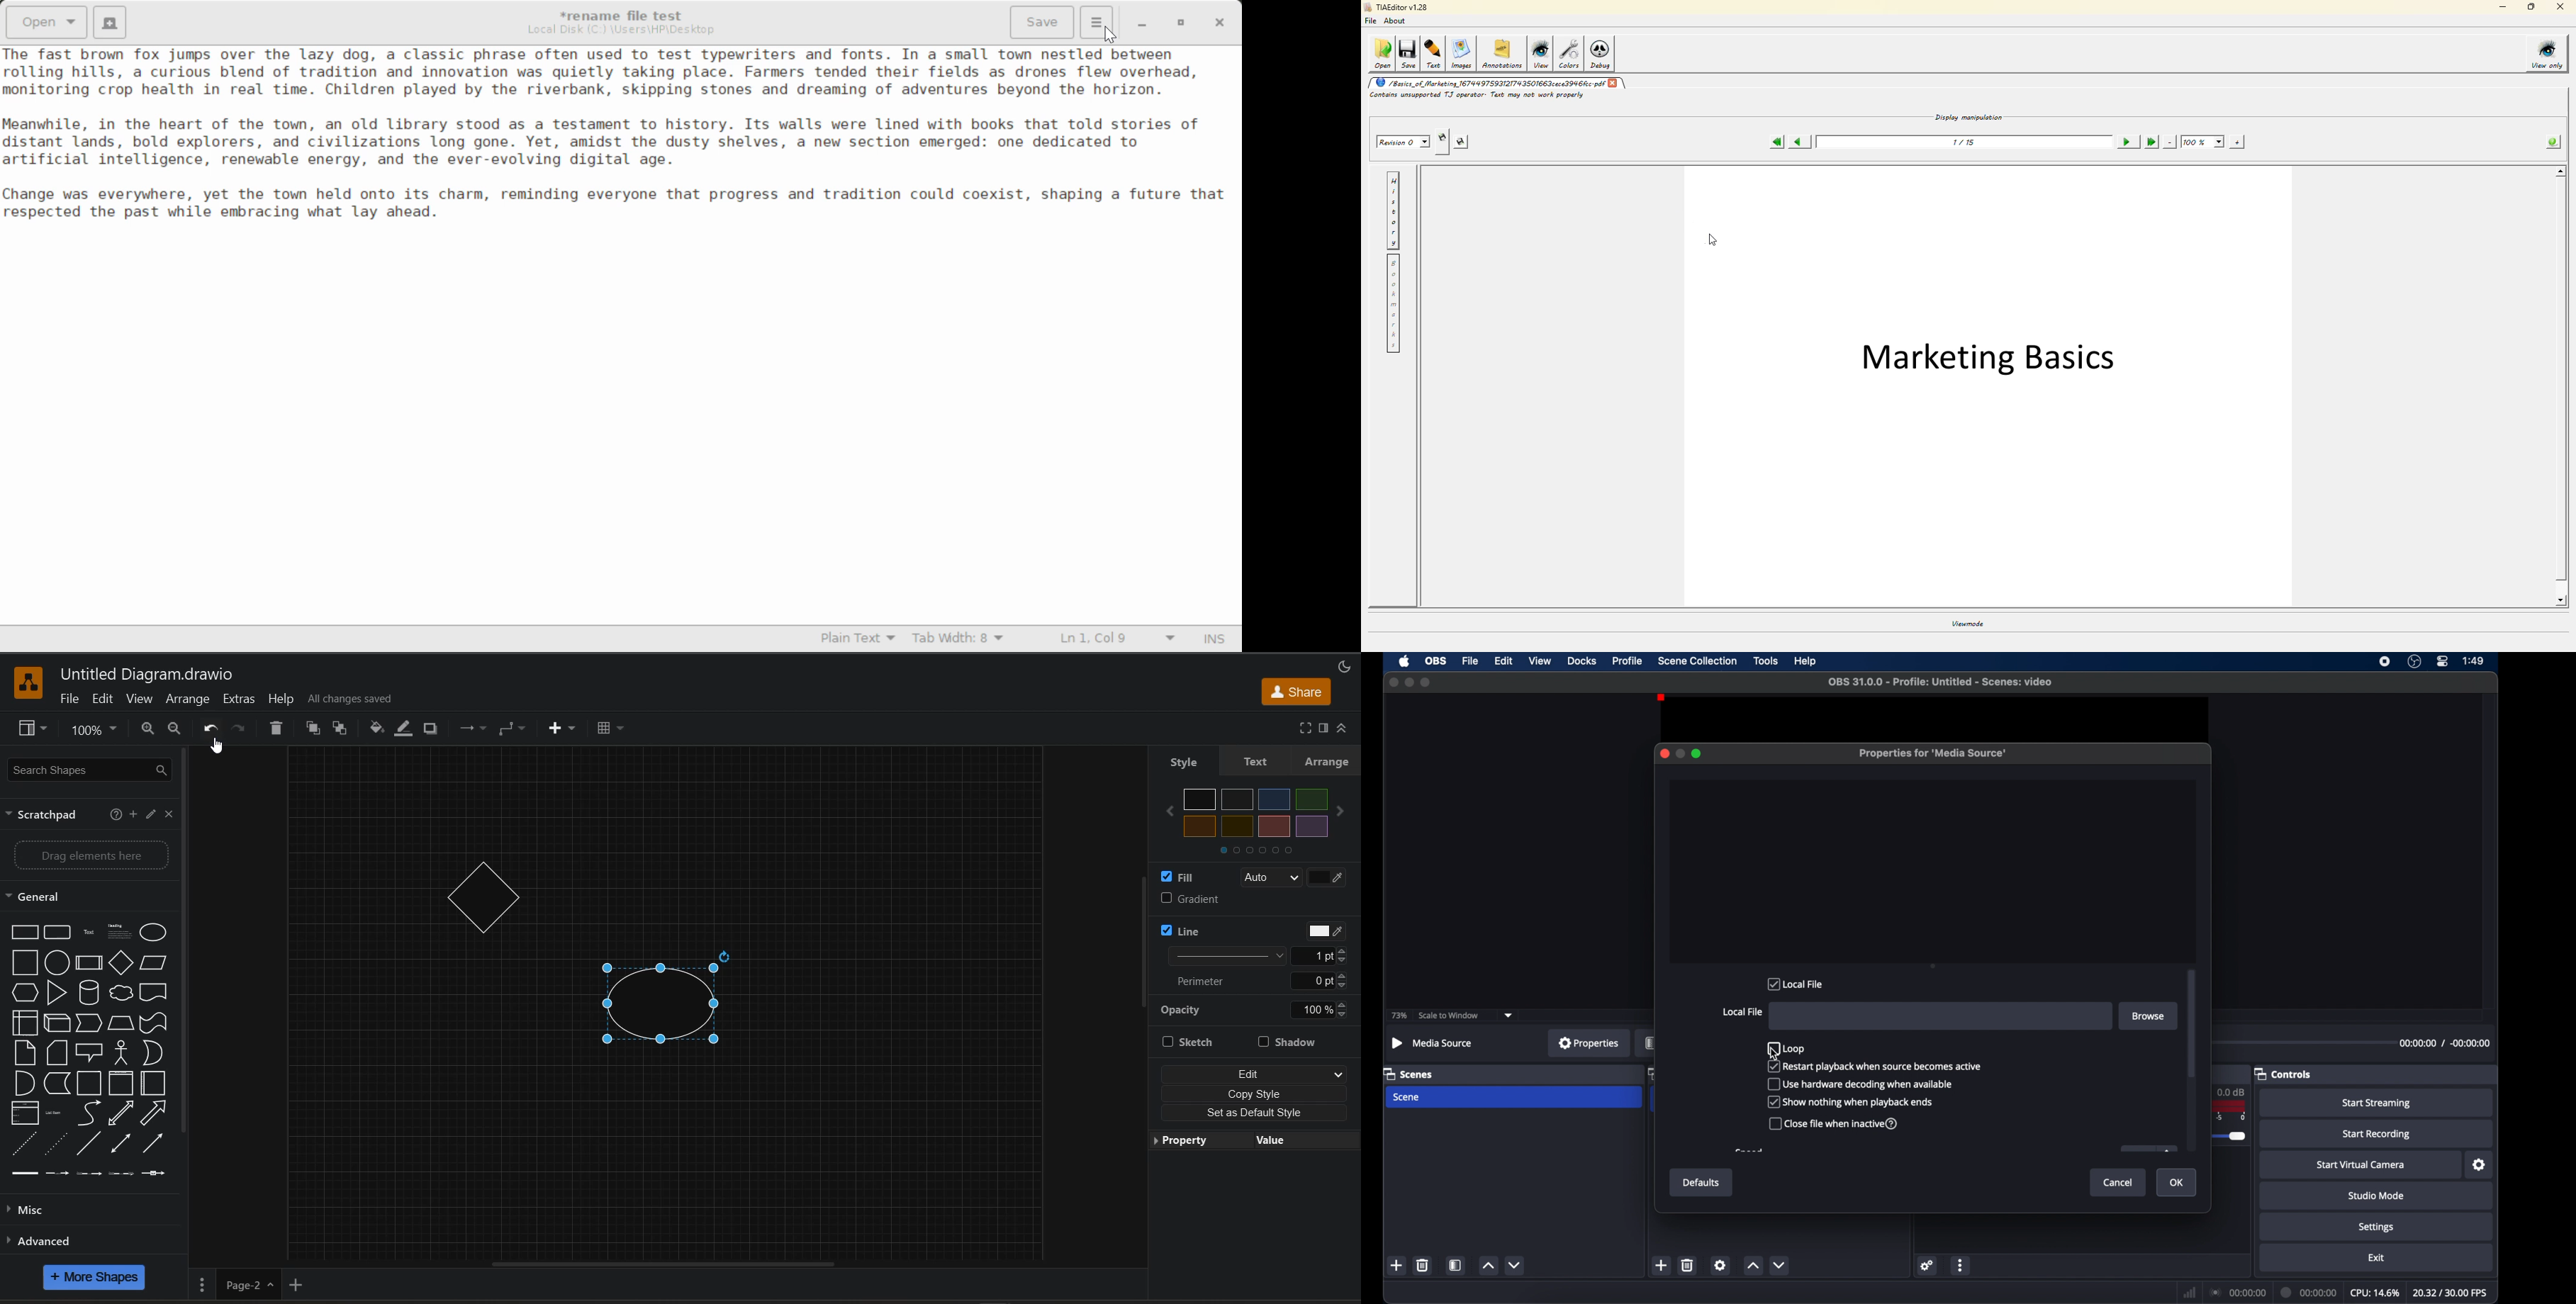 Image resolution: width=2576 pixels, height=1316 pixels. Describe the element at coordinates (121, 995) in the screenshot. I see `Thought Bubble` at that location.